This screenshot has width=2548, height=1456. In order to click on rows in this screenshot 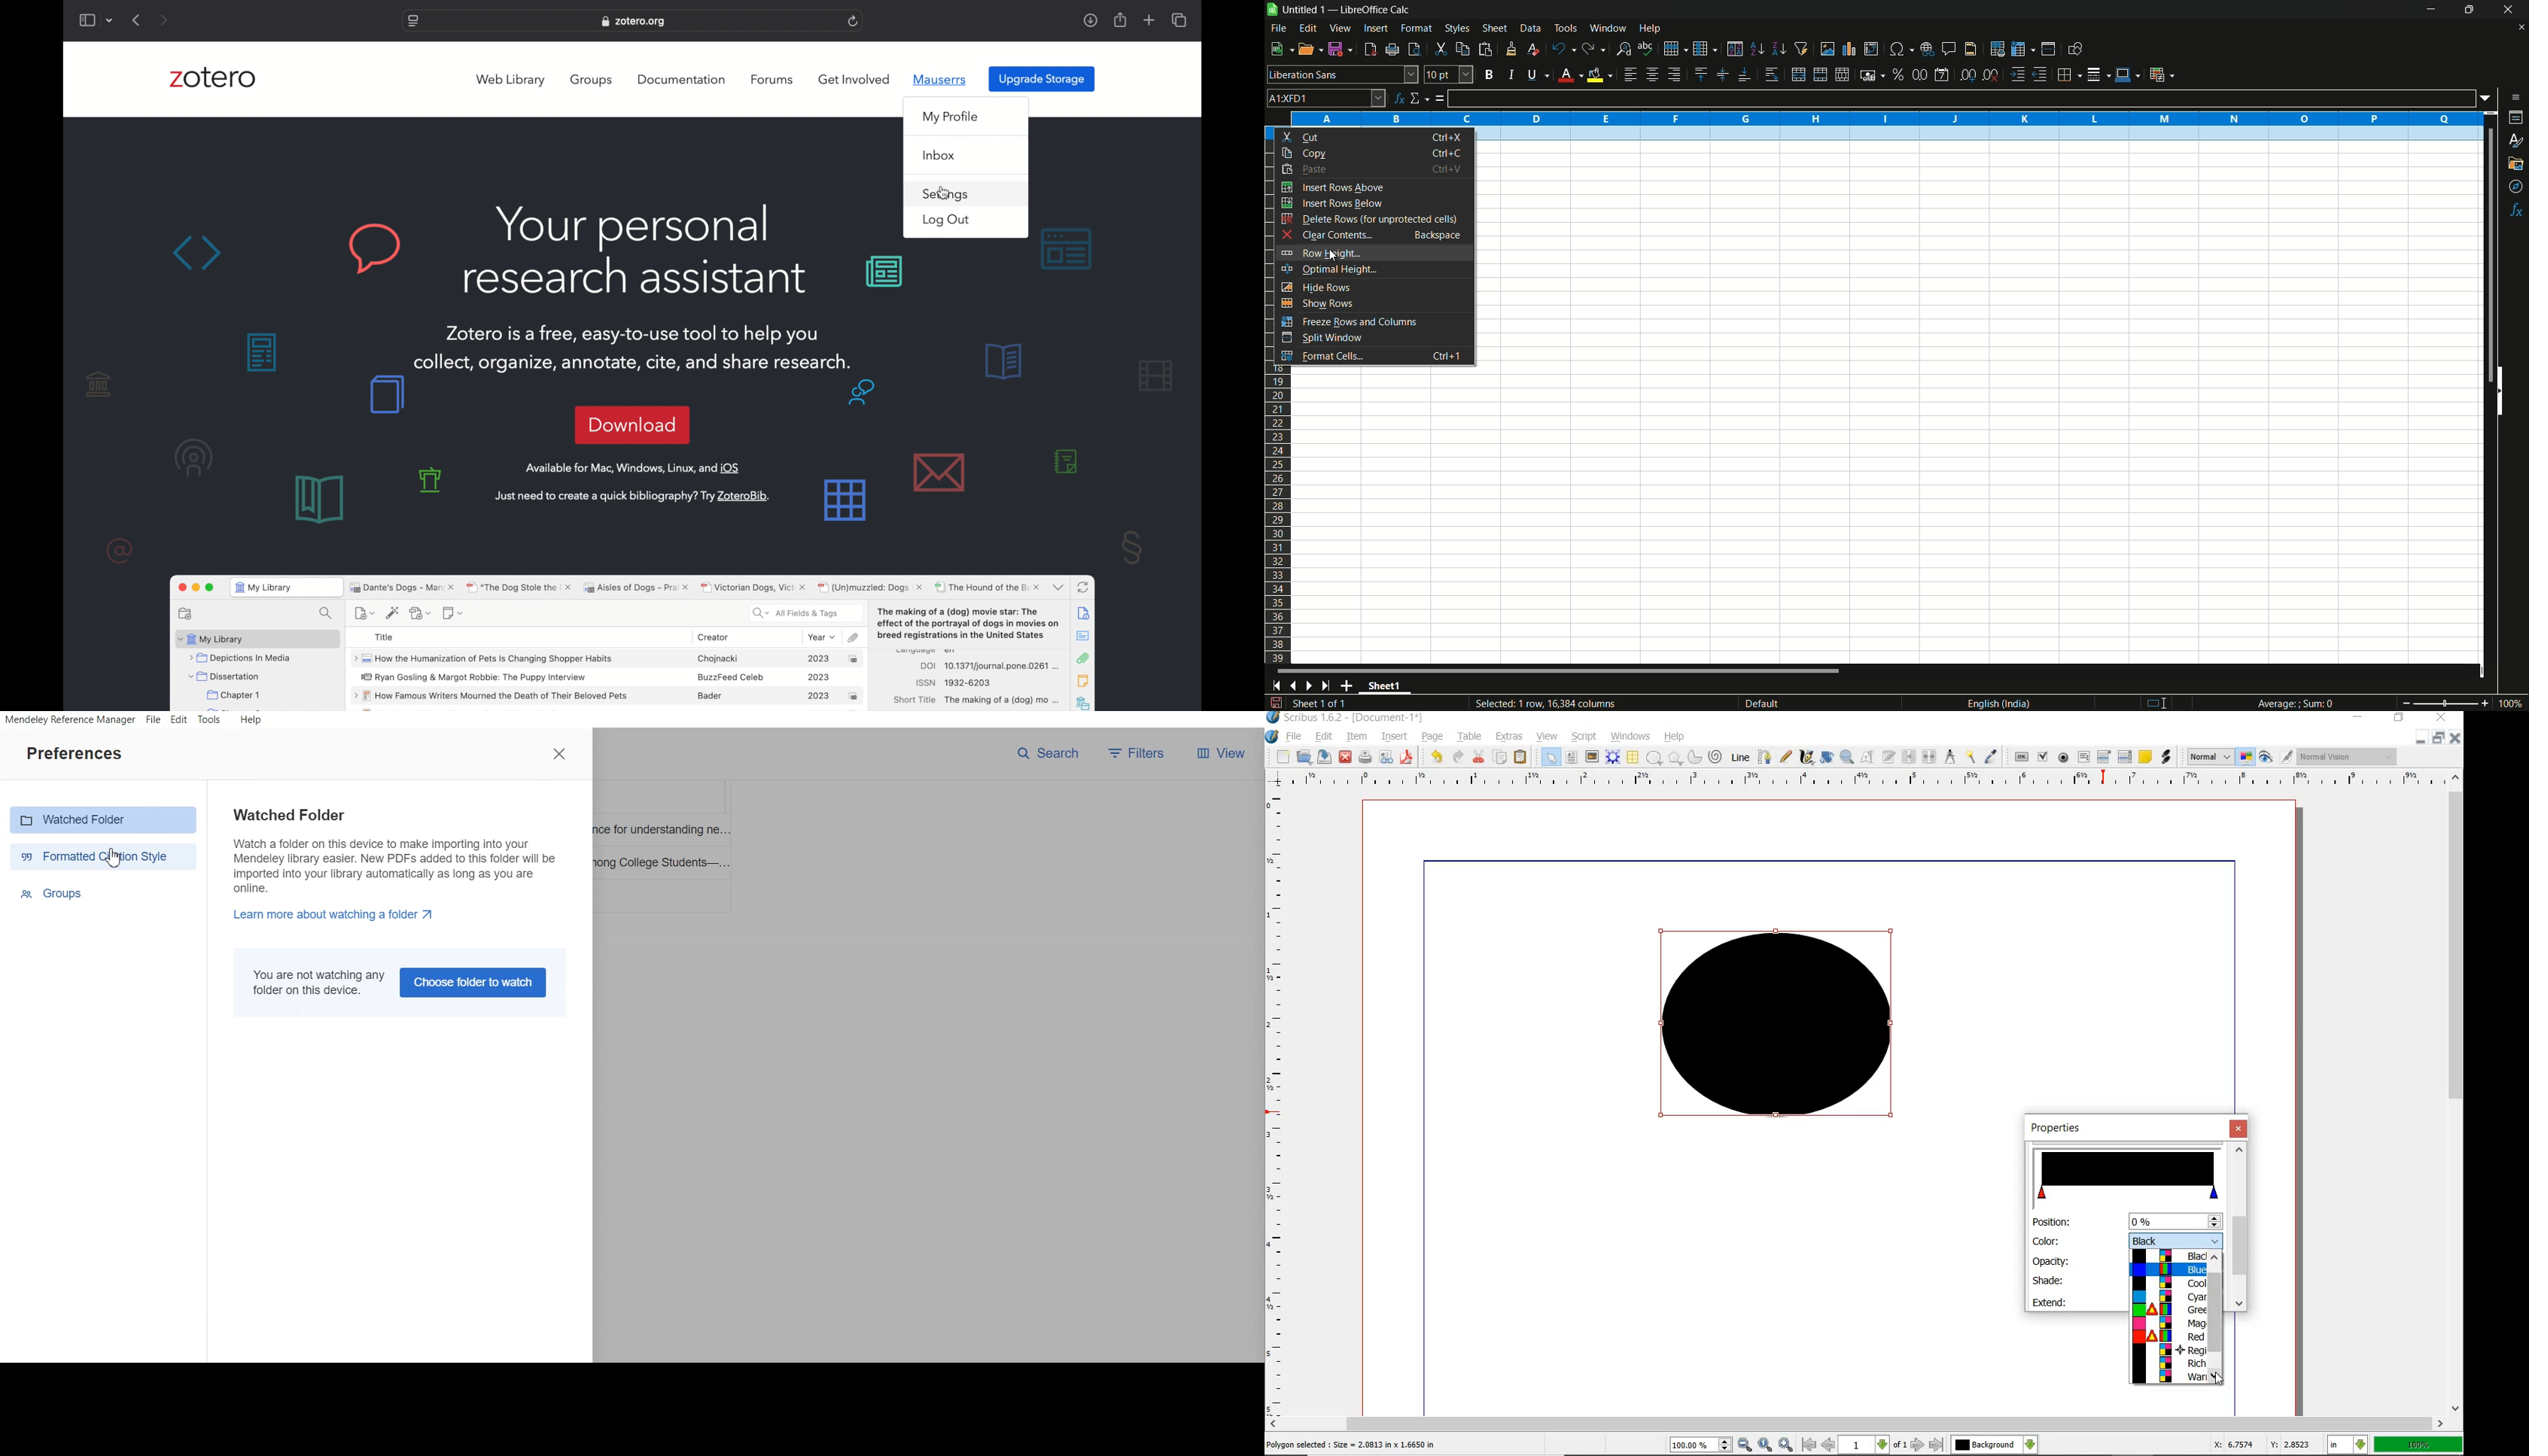, I will do `click(1279, 517)`.